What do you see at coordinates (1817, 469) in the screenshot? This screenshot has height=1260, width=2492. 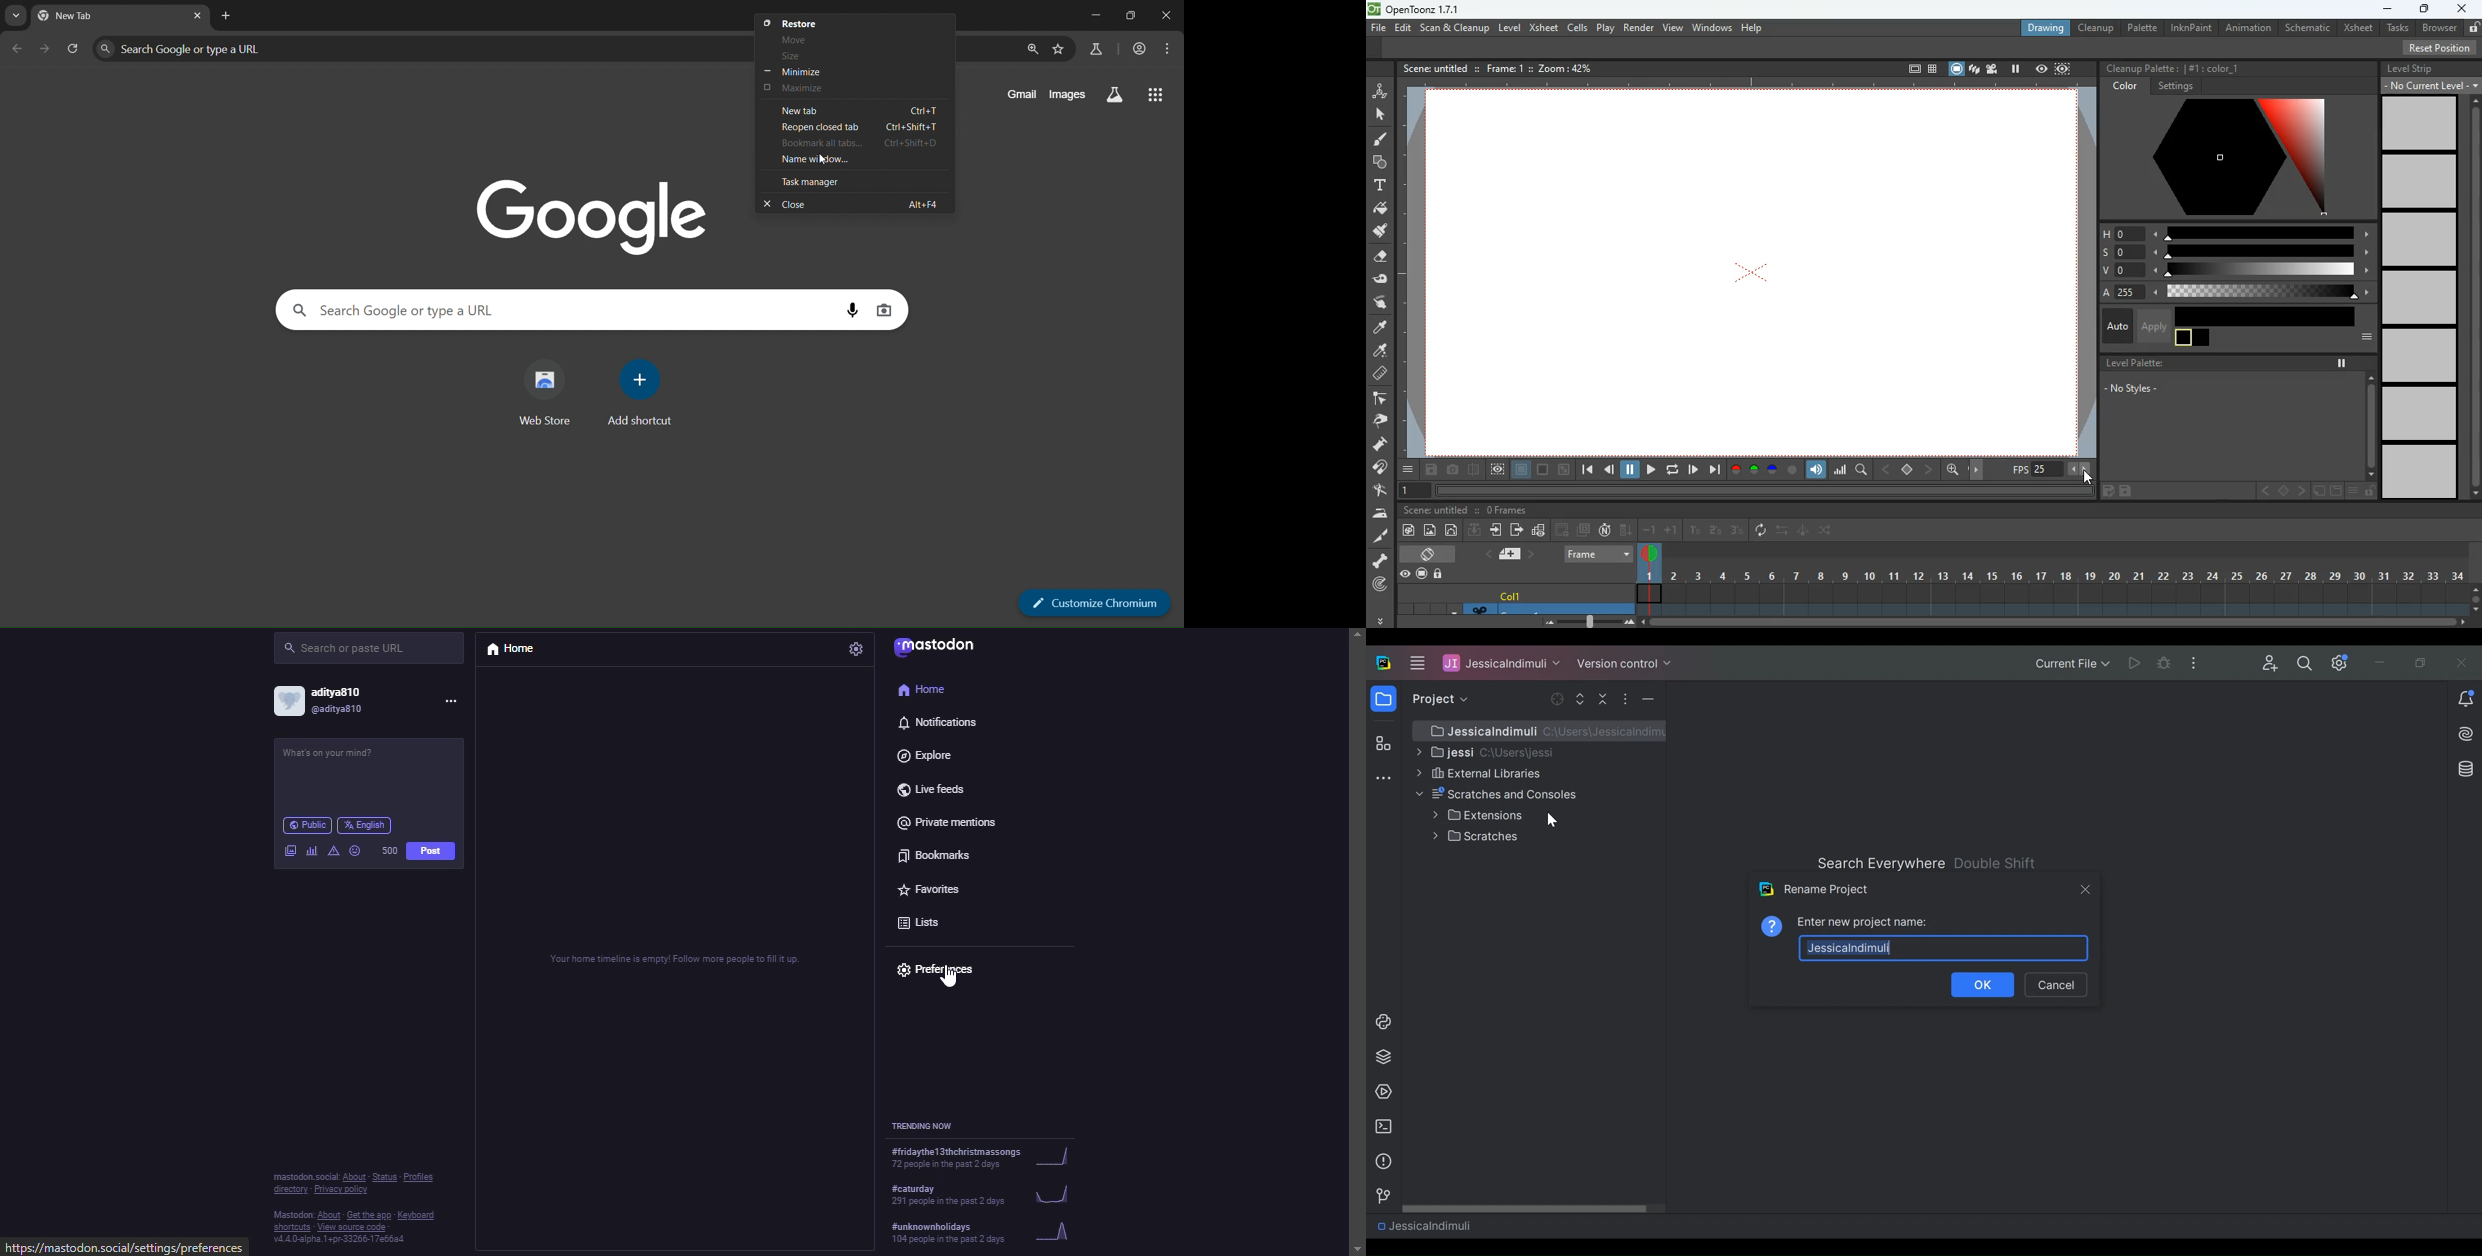 I see `volume` at bounding box center [1817, 469].